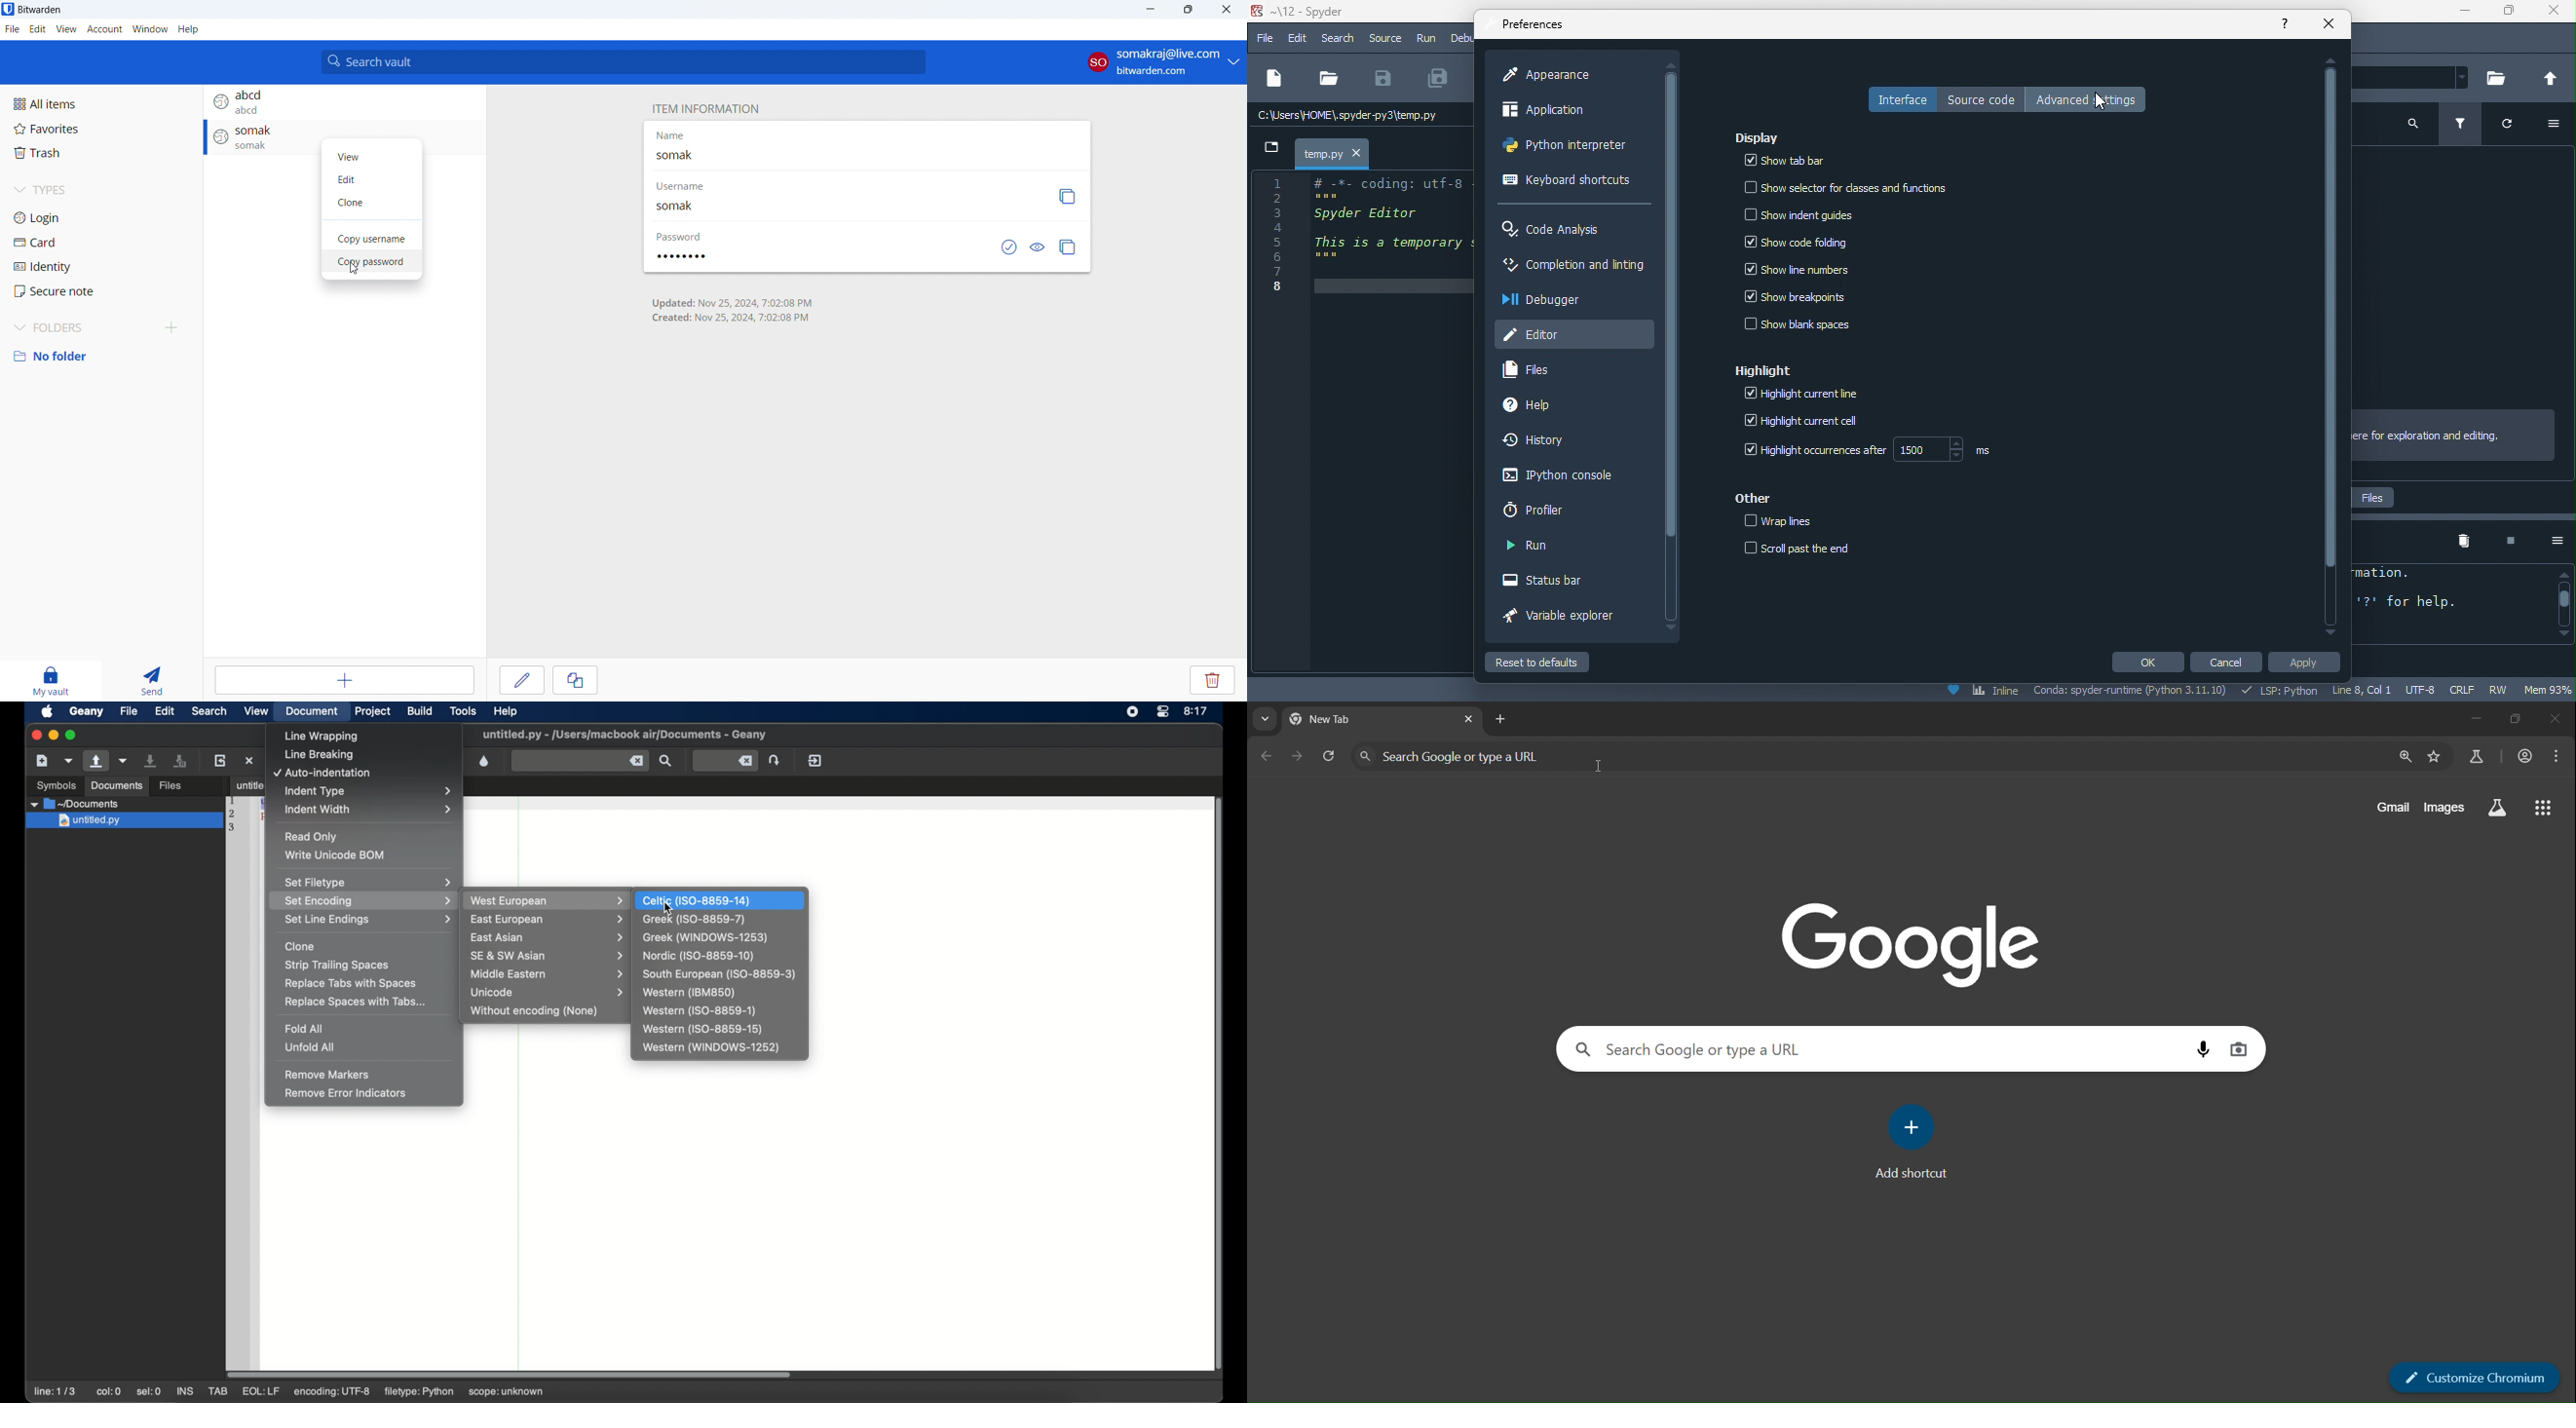  What do you see at coordinates (1267, 40) in the screenshot?
I see `file` at bounding box center [1267, 40].